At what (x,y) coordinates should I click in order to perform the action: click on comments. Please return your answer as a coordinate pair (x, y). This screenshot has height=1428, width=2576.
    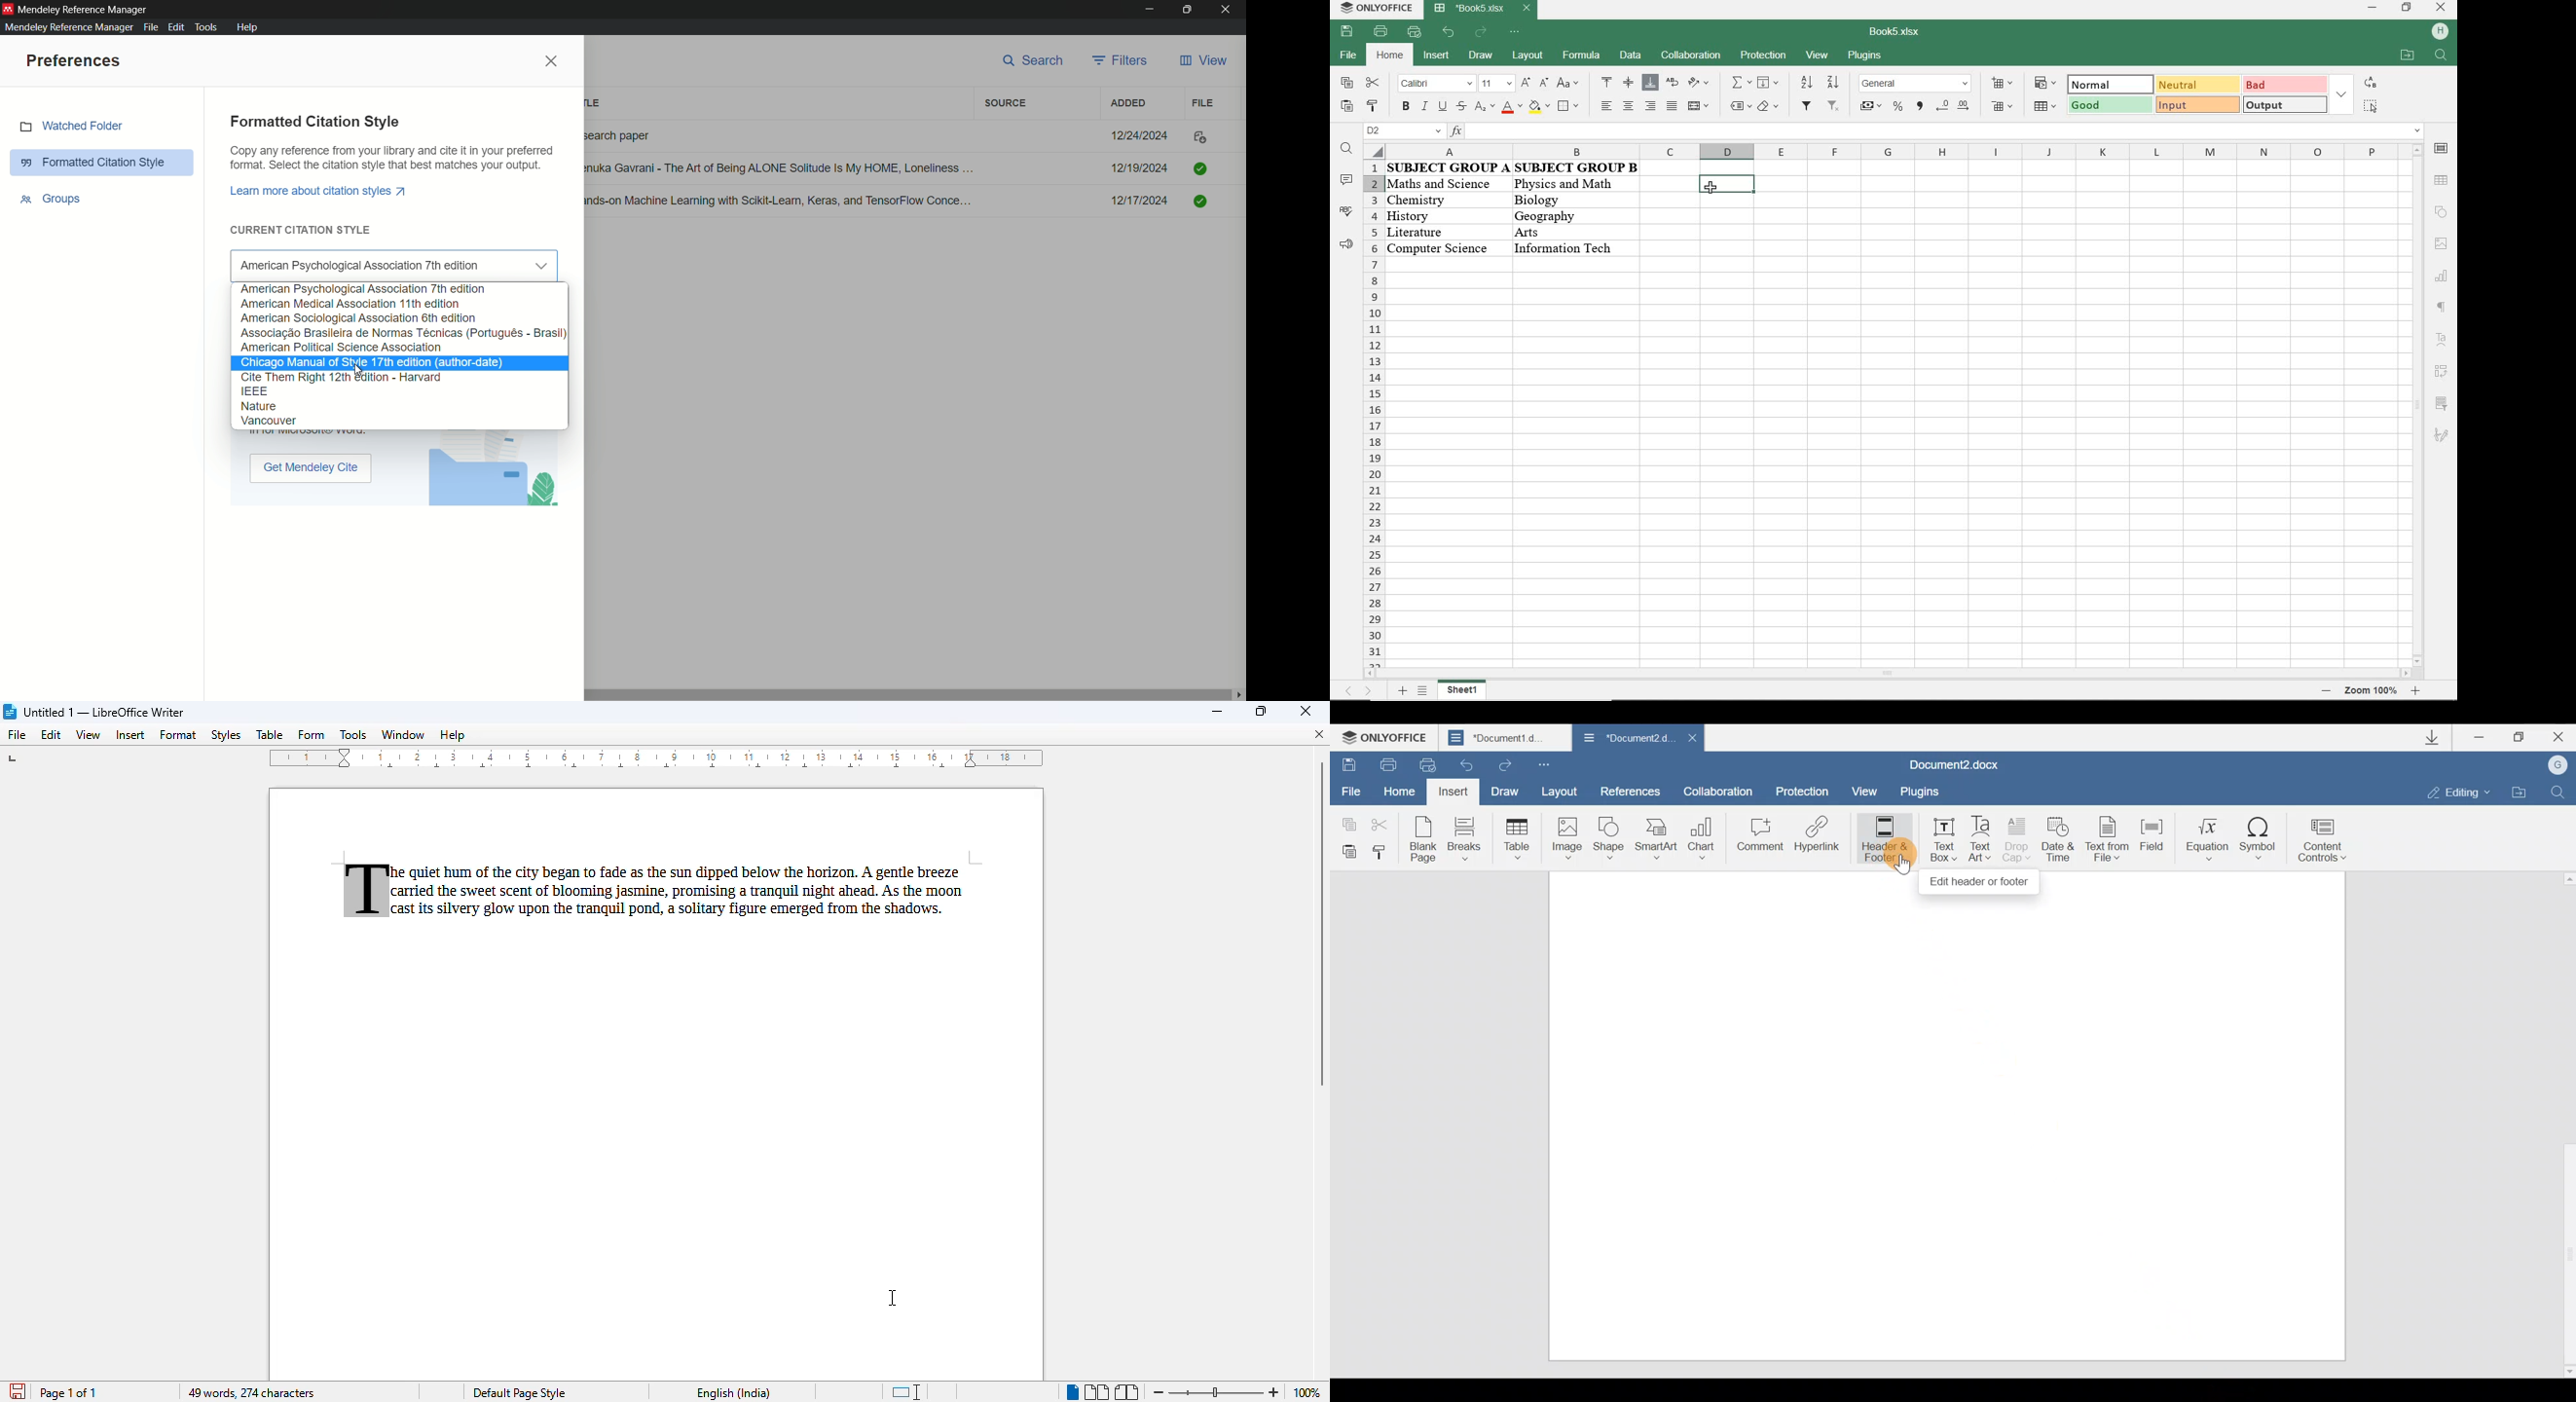
    Looking at the image, I should click on (1345, 181).